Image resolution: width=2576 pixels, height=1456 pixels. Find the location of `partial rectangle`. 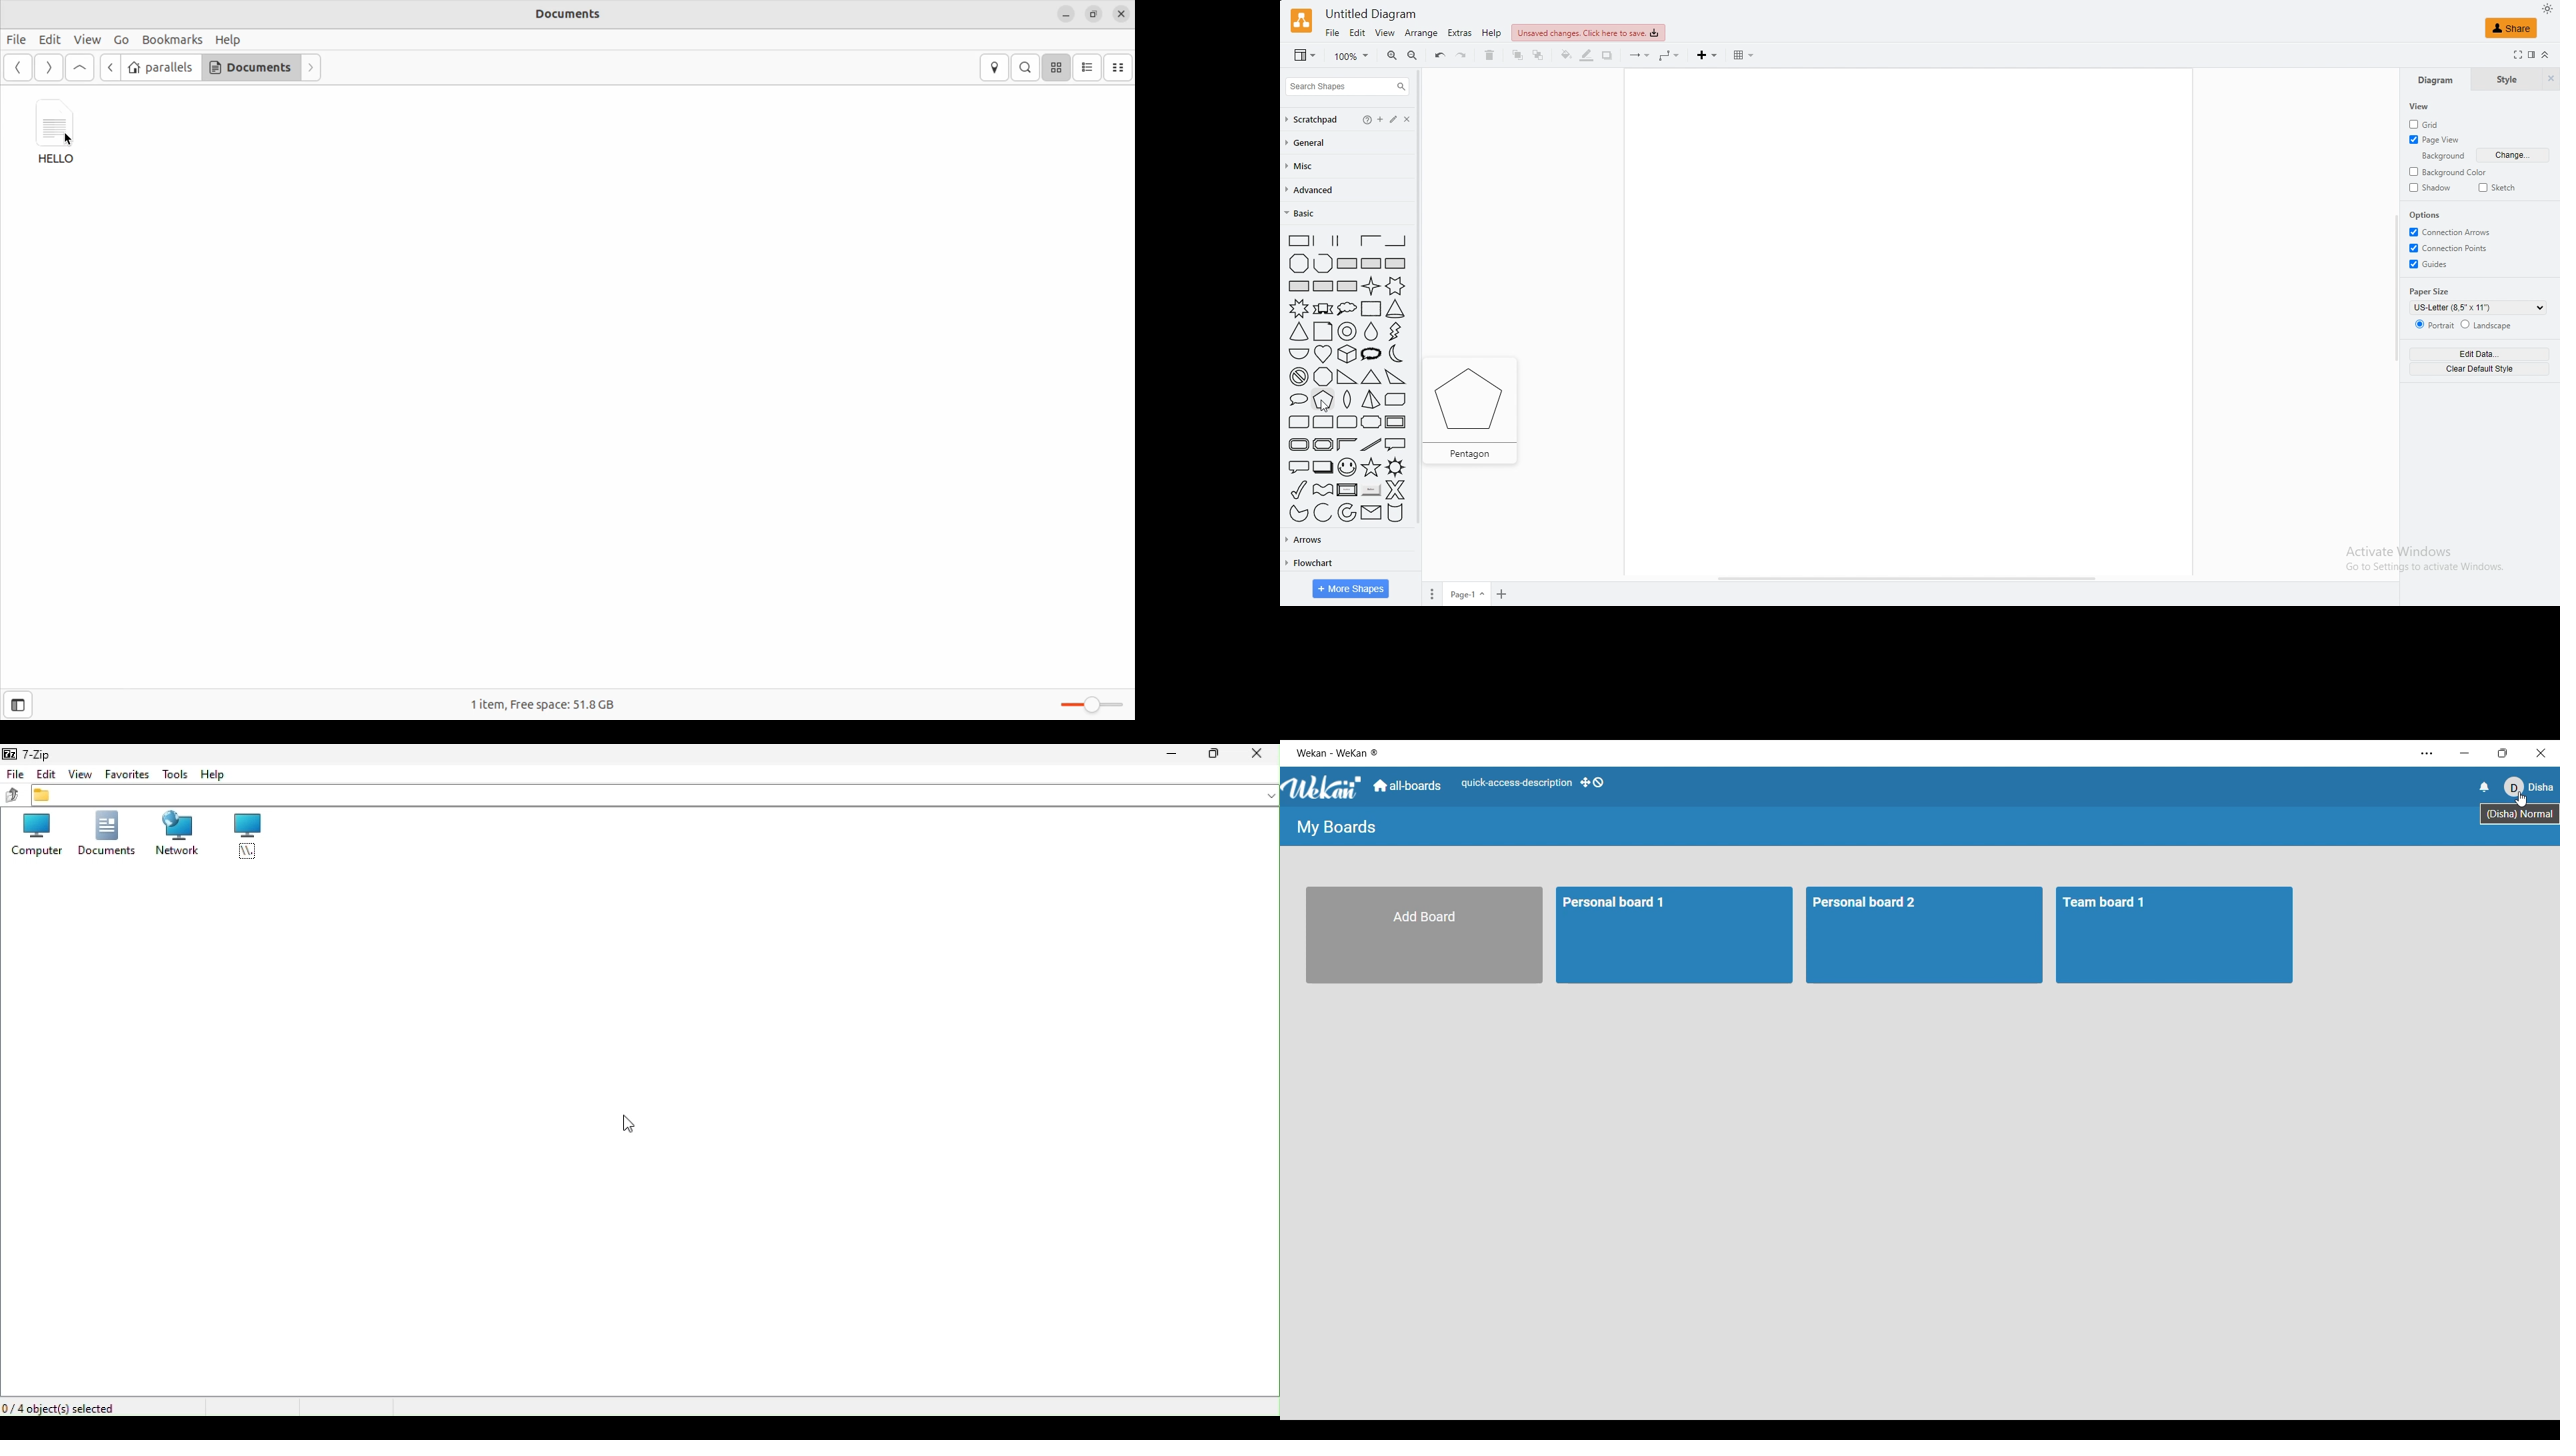

partial rectangle is located at coordinates (1321, 240).